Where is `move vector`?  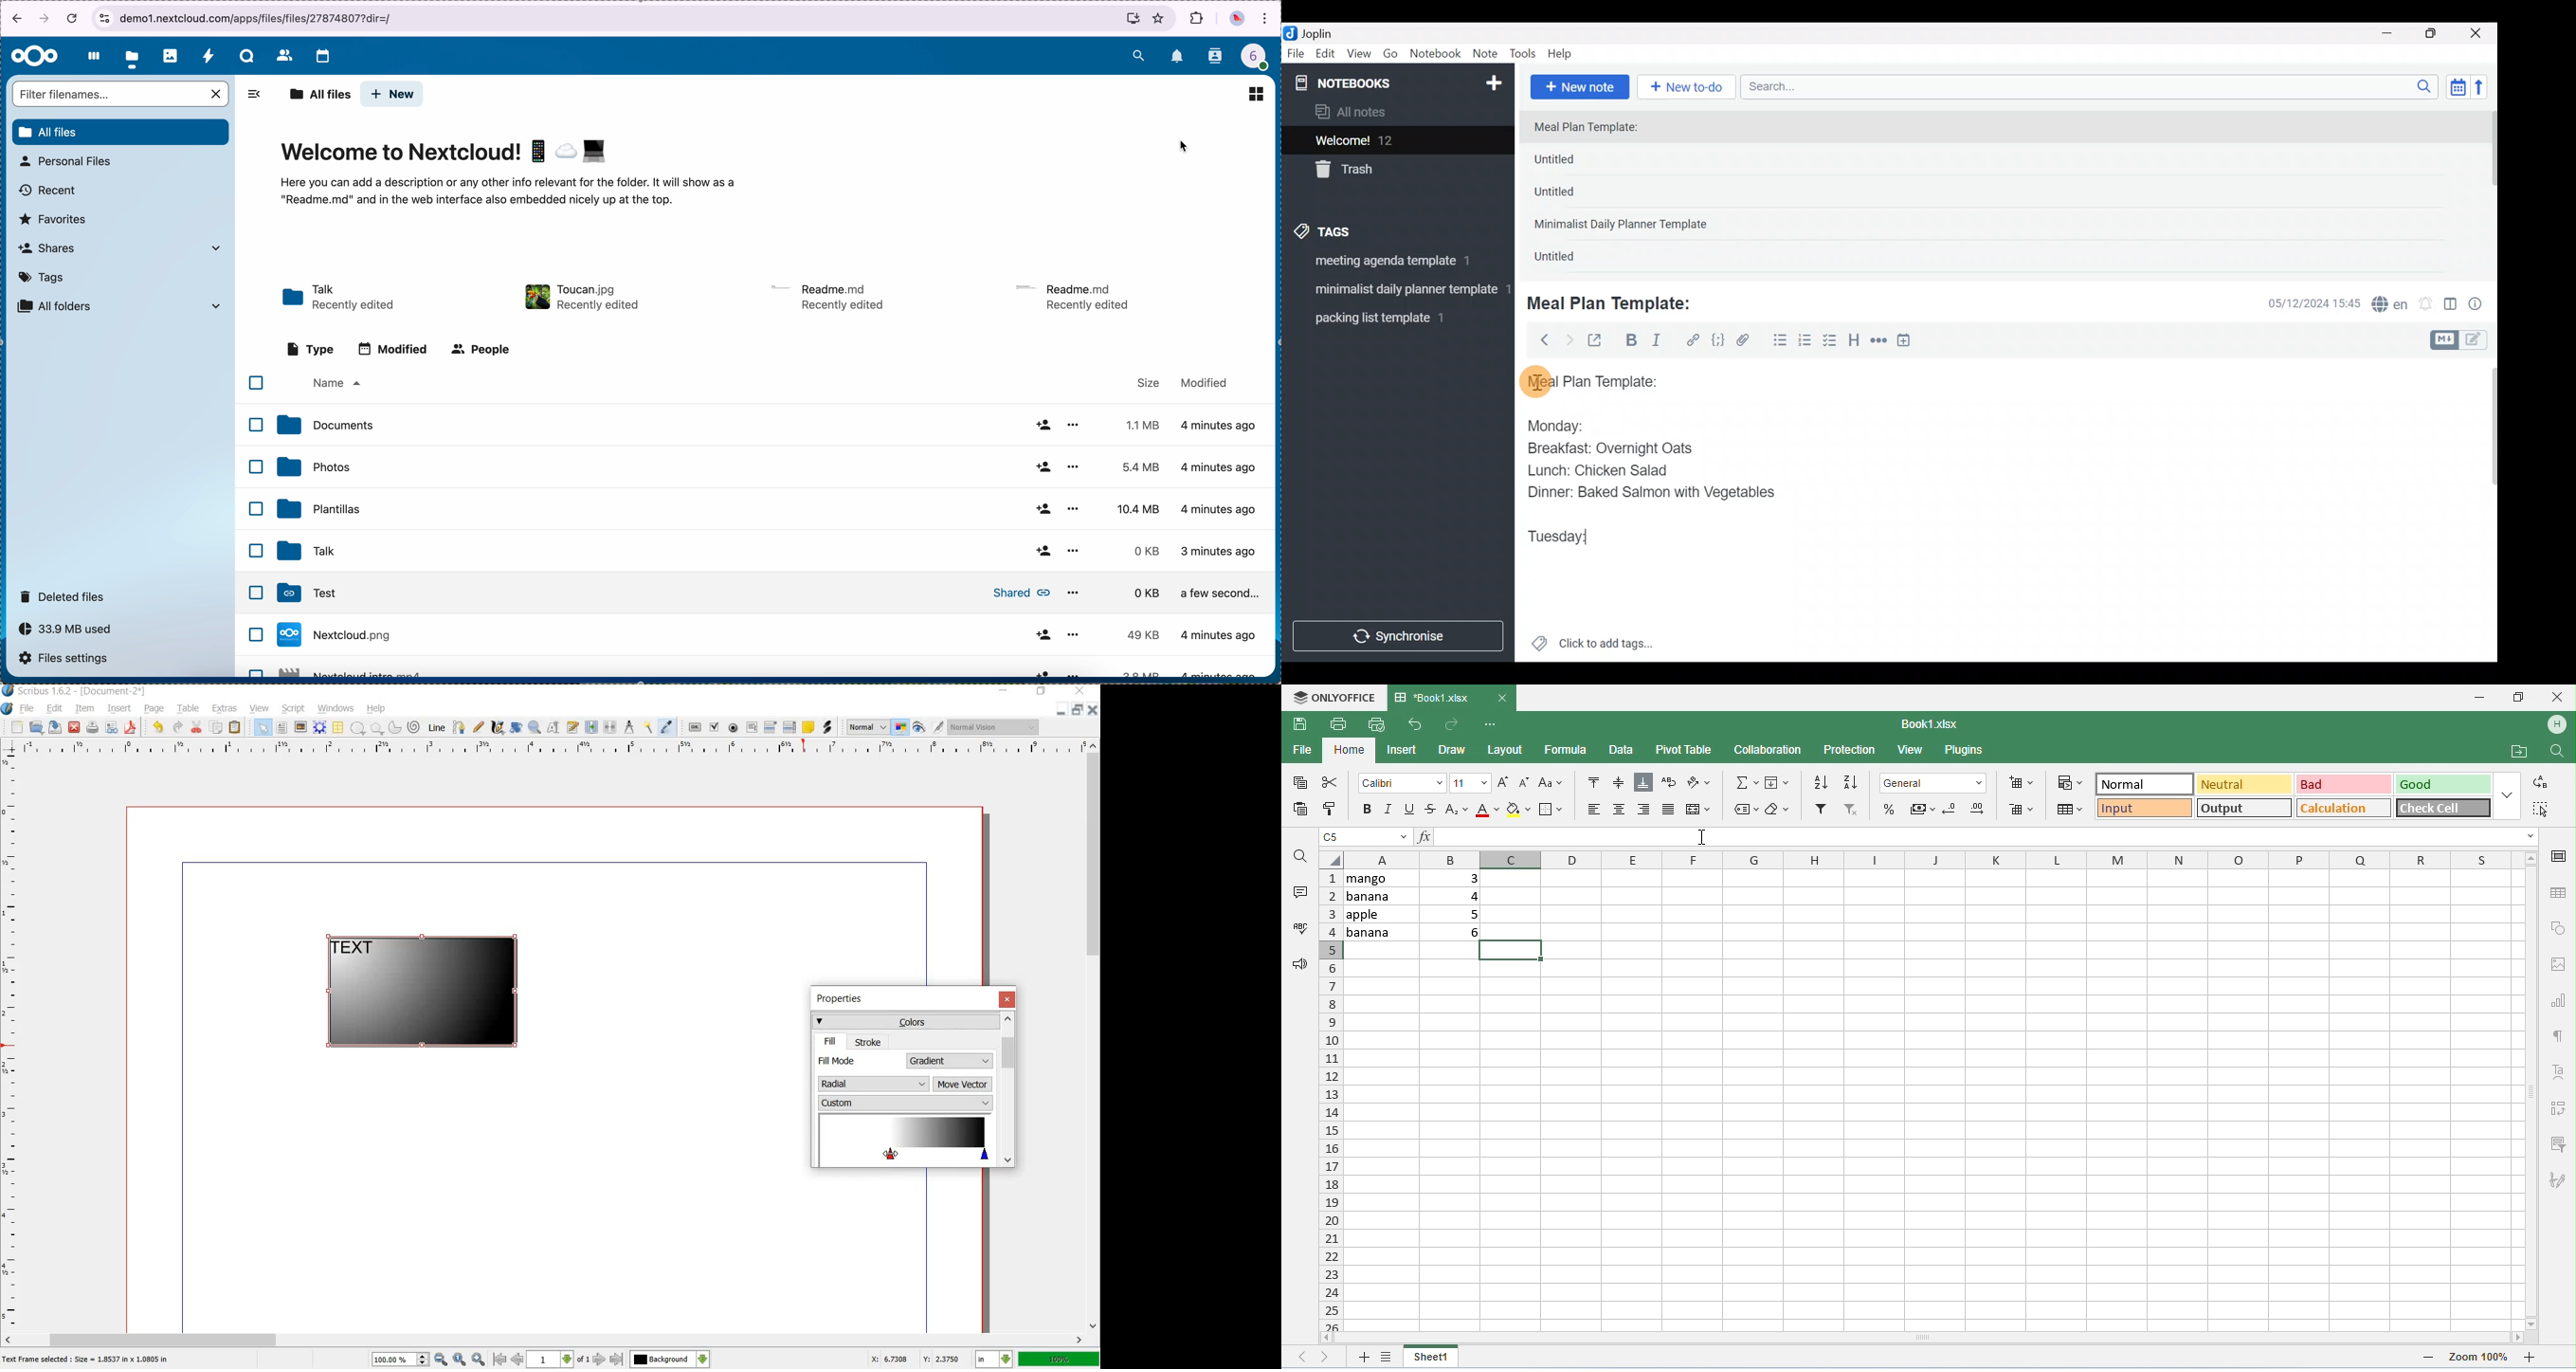 move vector is located at coordinates (963, 1085).